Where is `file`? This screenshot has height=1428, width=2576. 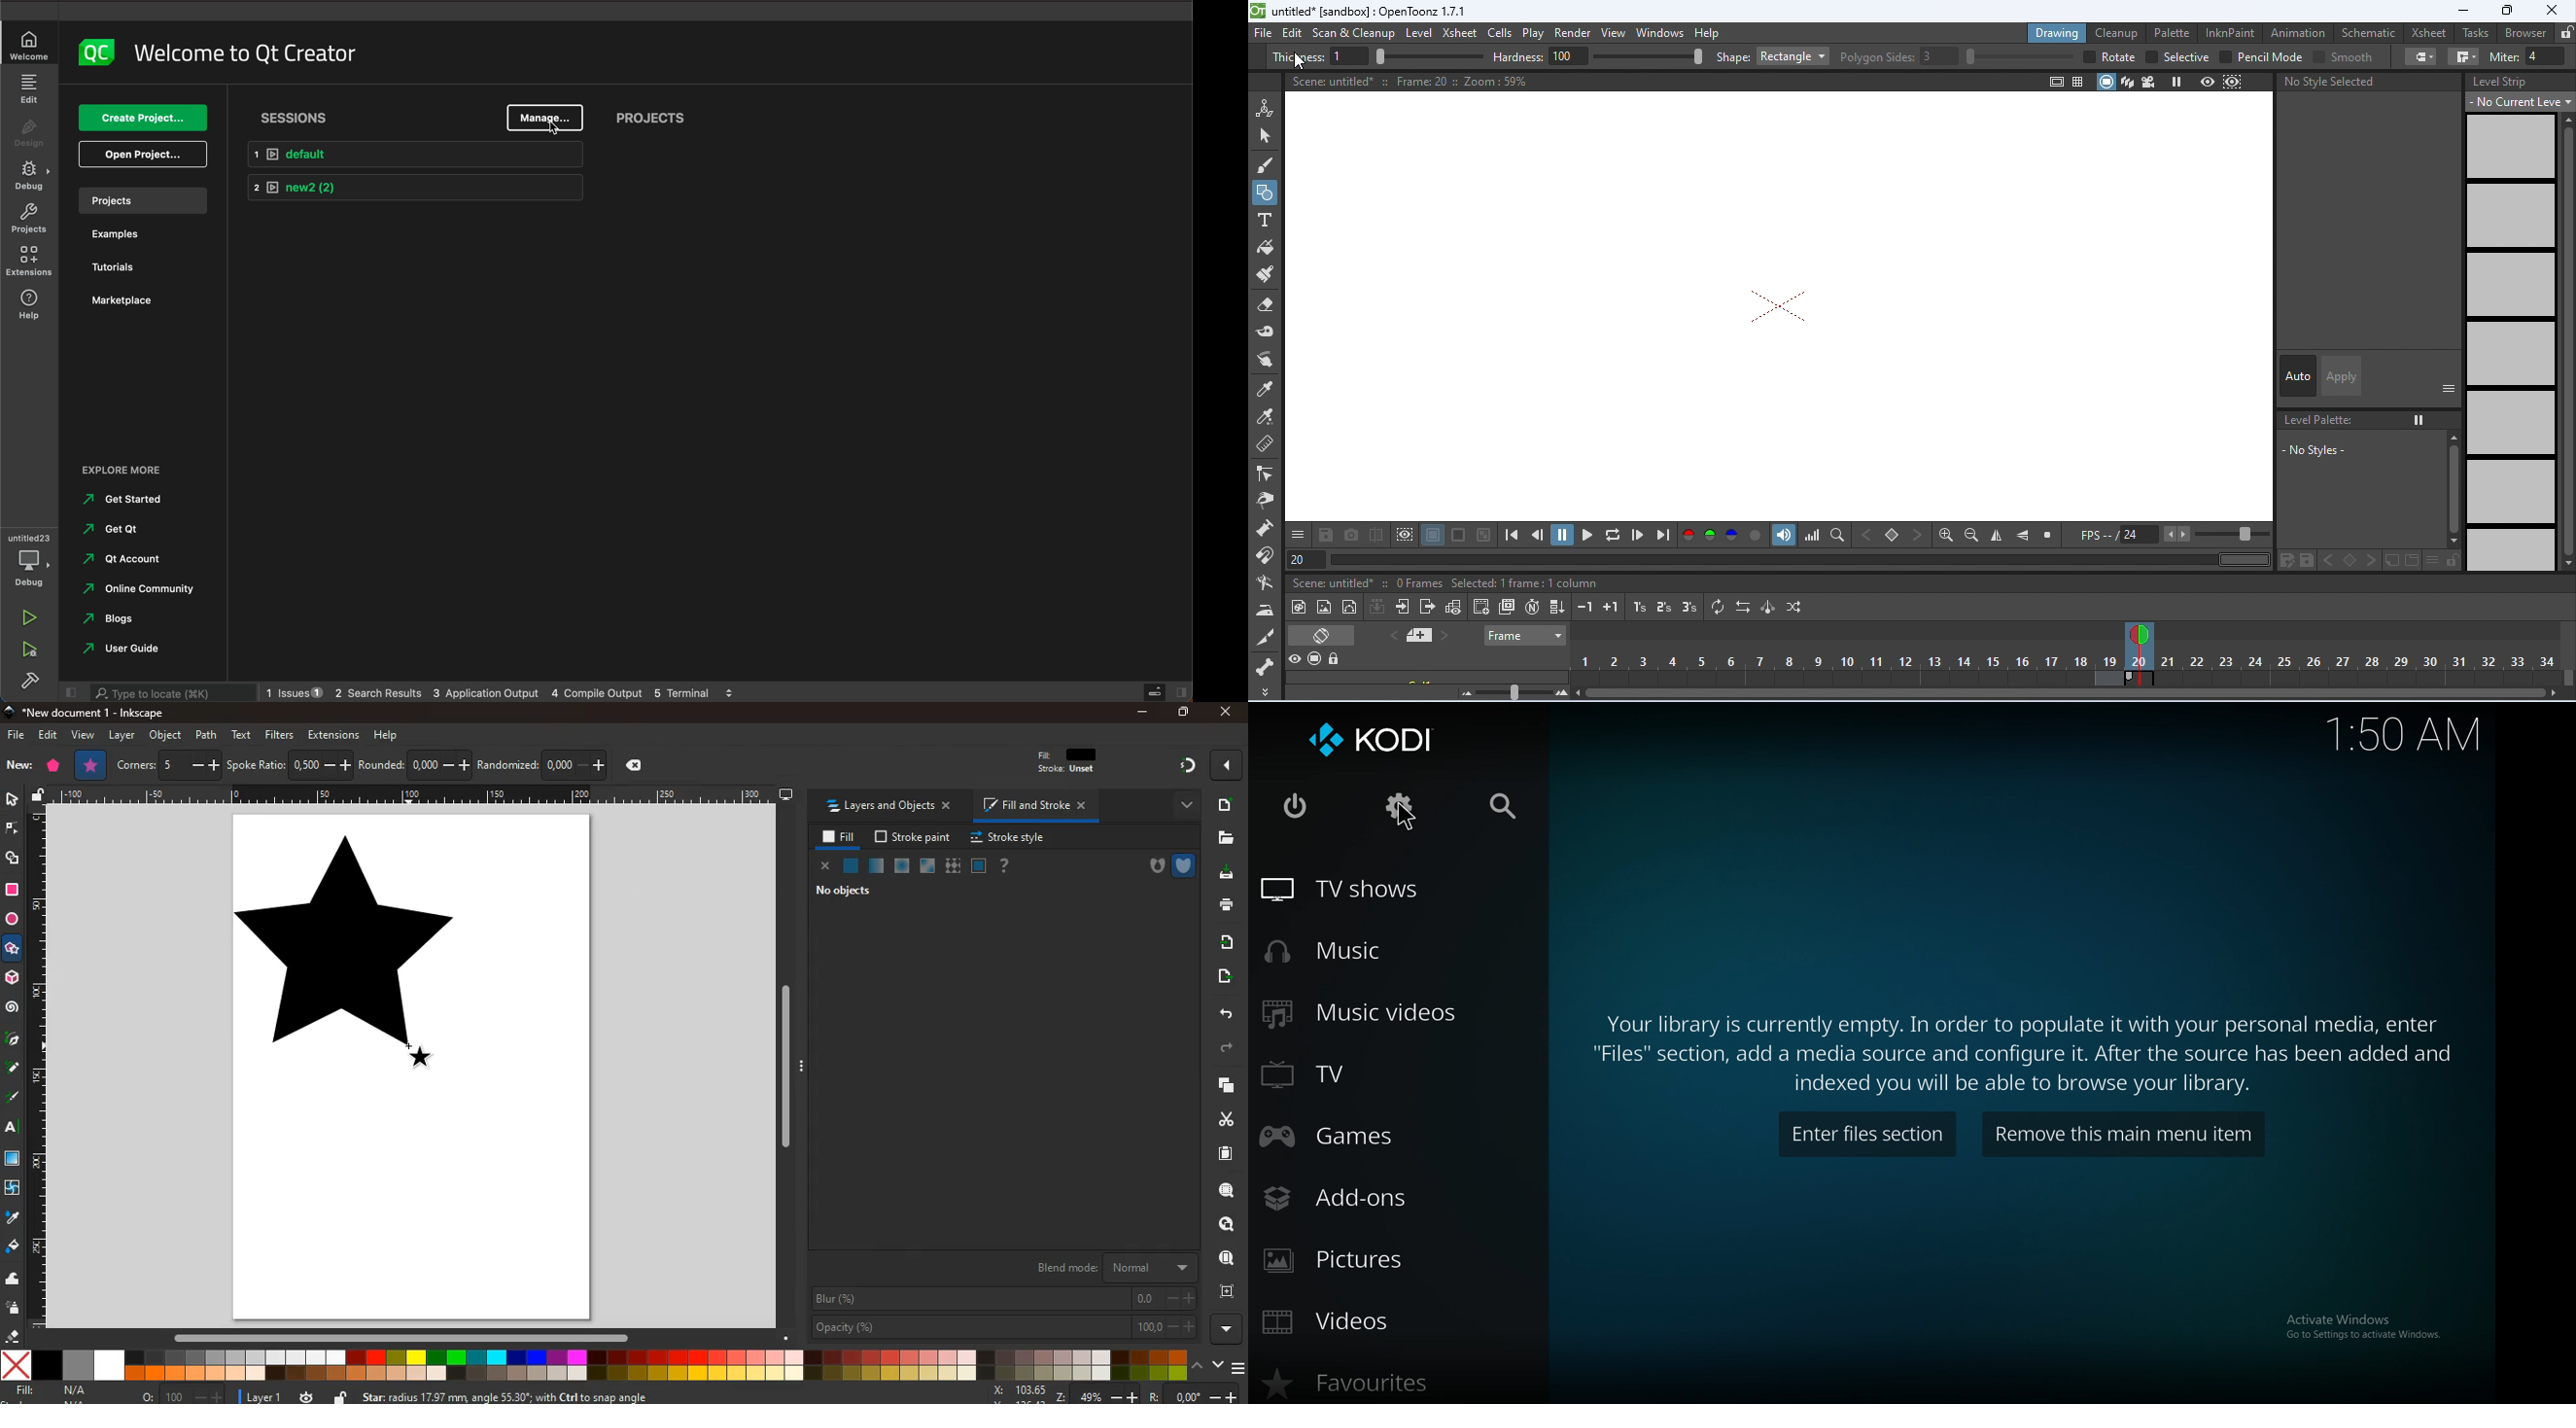
file is located at coordinates (17, 735).